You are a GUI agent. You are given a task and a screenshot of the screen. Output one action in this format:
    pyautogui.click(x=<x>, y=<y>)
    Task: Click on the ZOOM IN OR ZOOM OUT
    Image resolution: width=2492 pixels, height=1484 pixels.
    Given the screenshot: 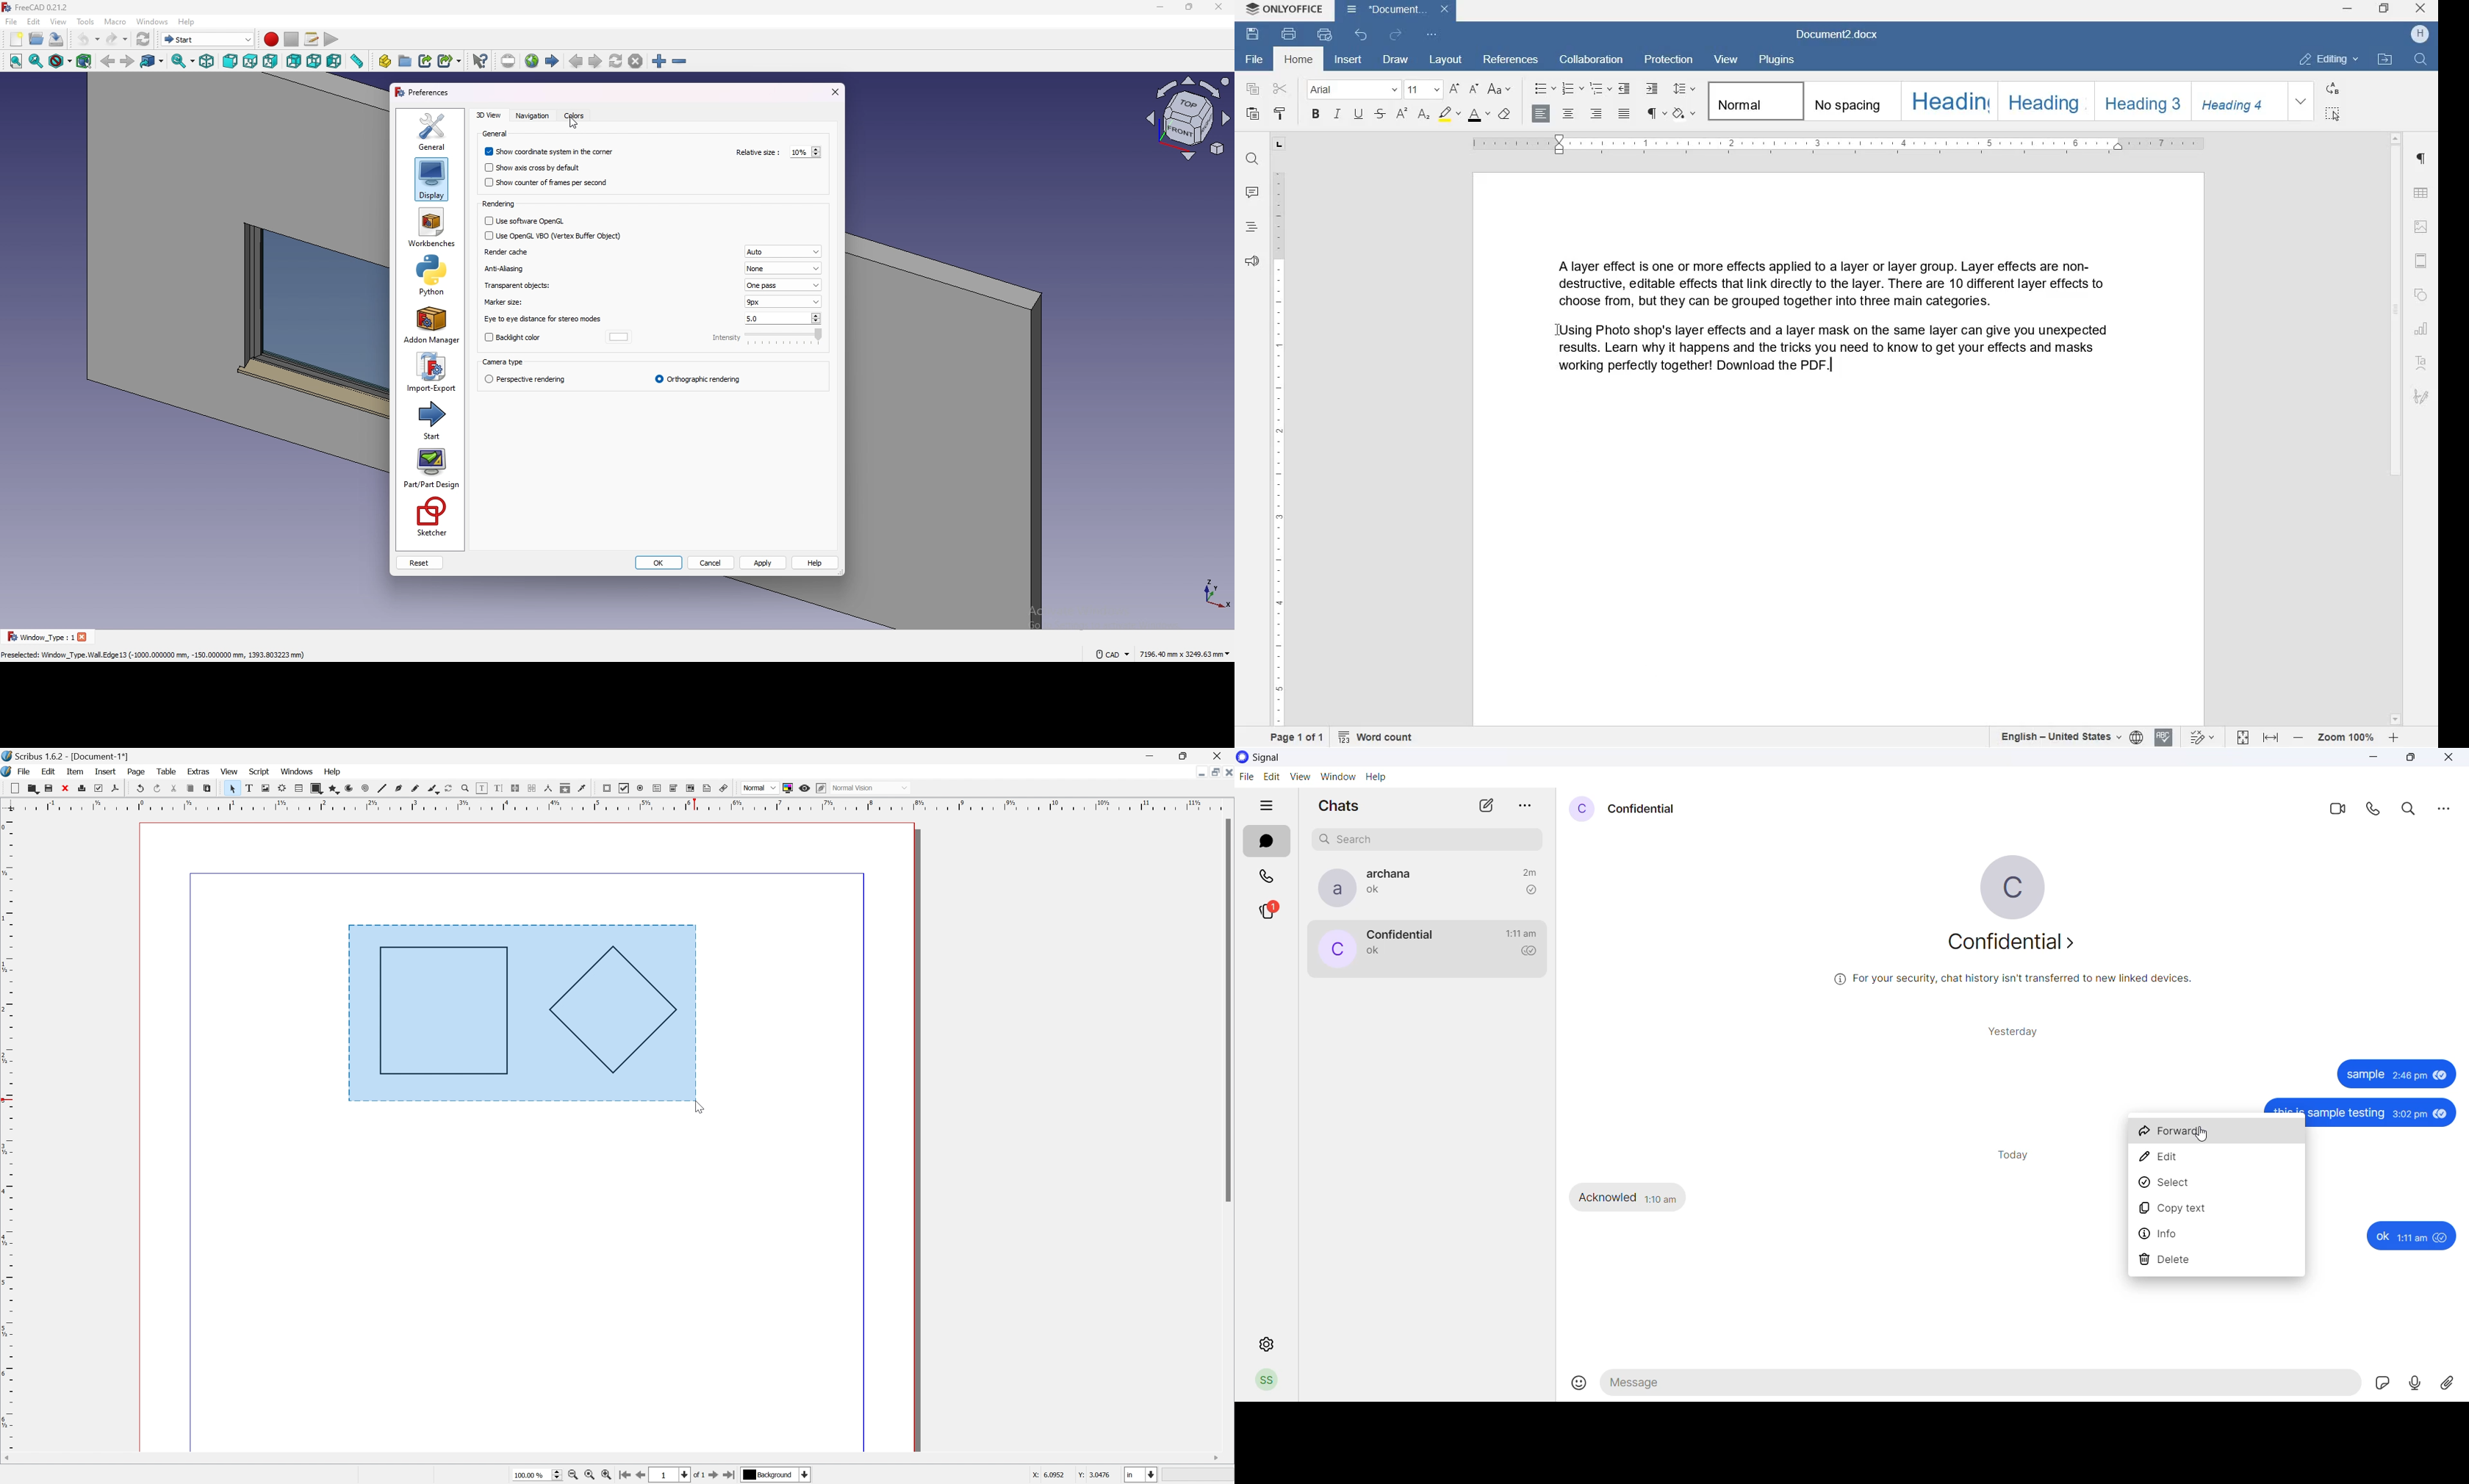 What is the action you would take?
    pyautogui.click(x=2346, y=738)
    